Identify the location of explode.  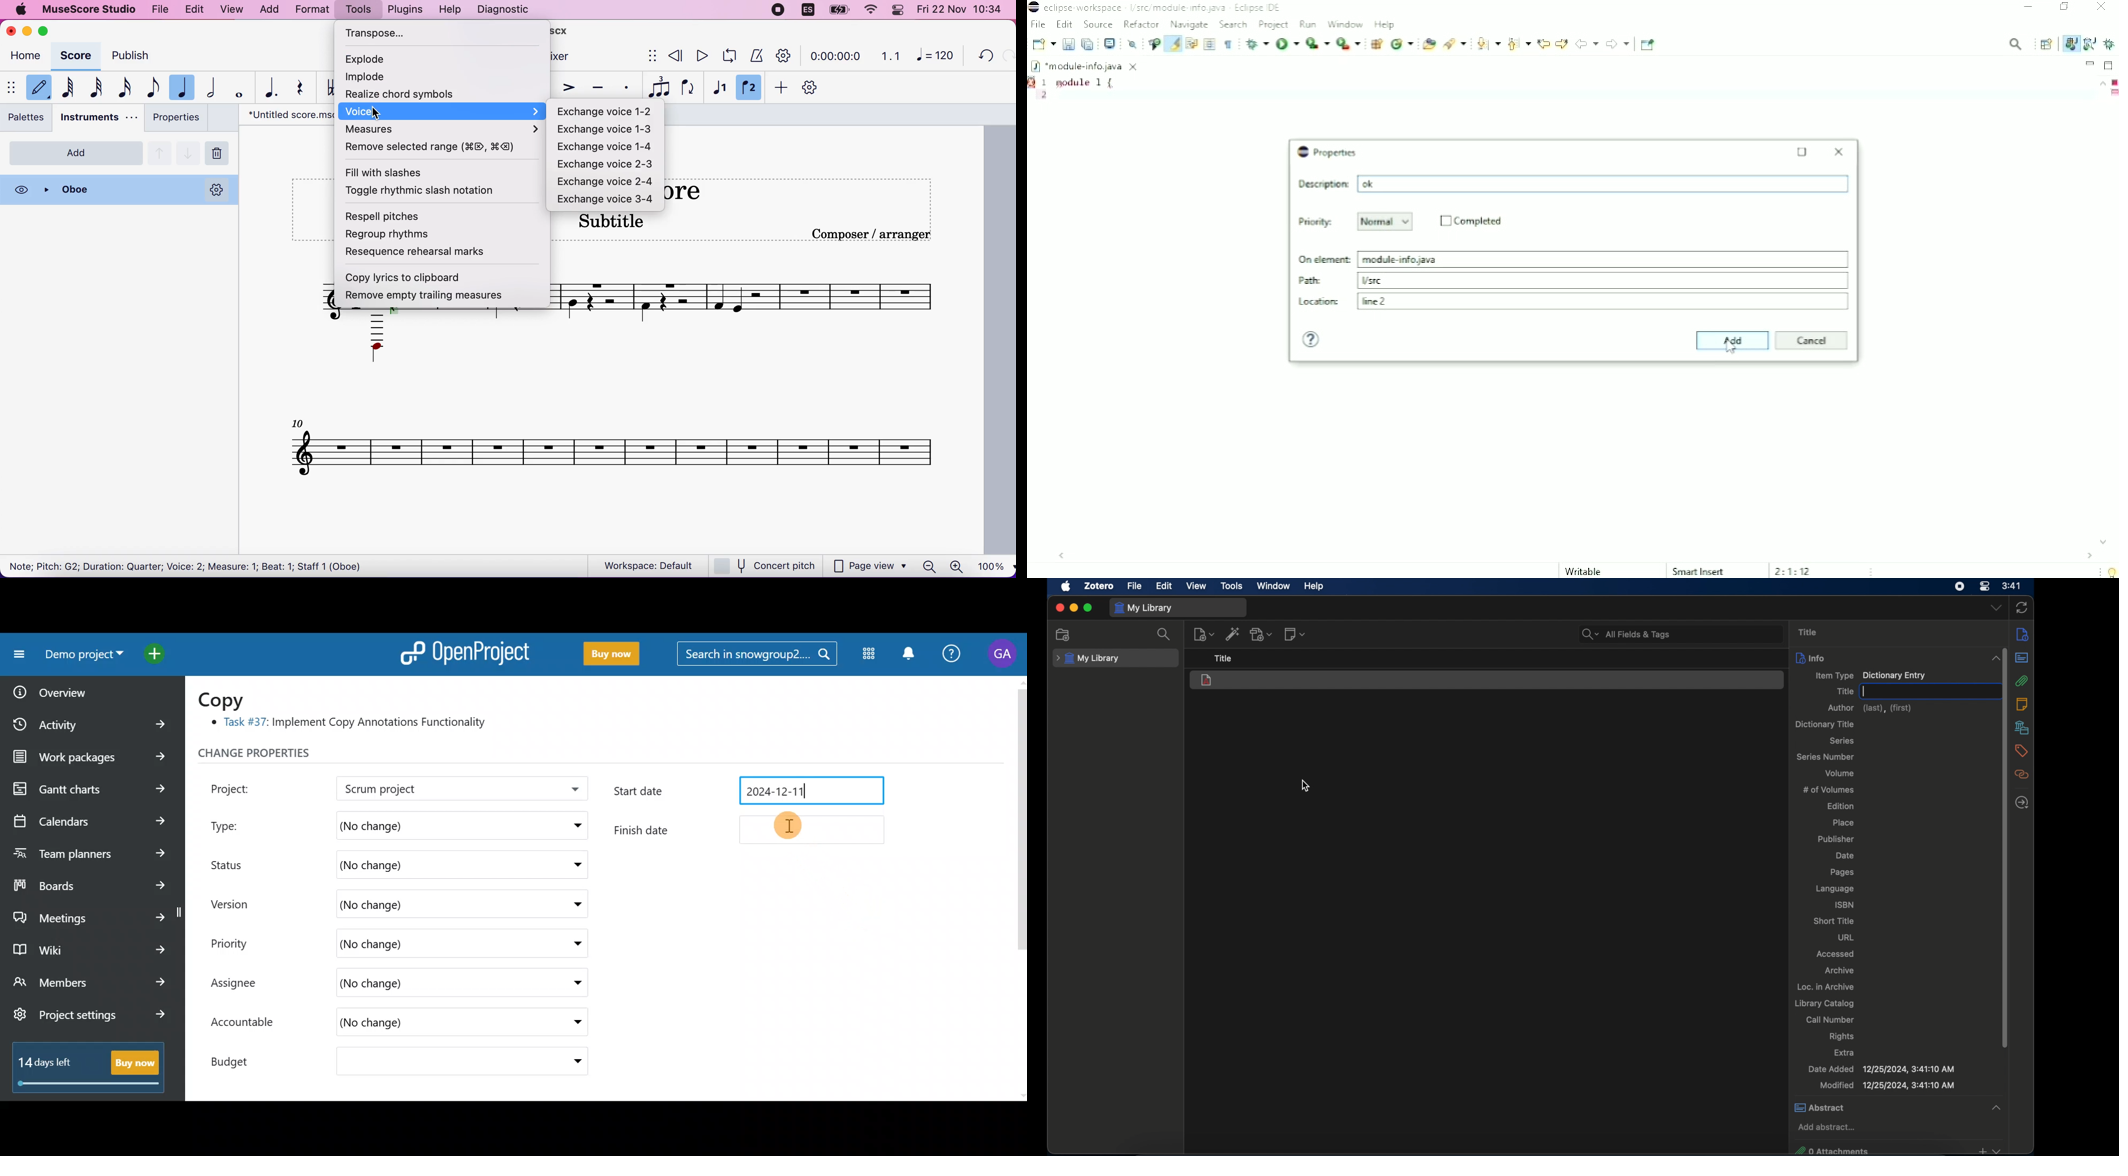
(385, 58).